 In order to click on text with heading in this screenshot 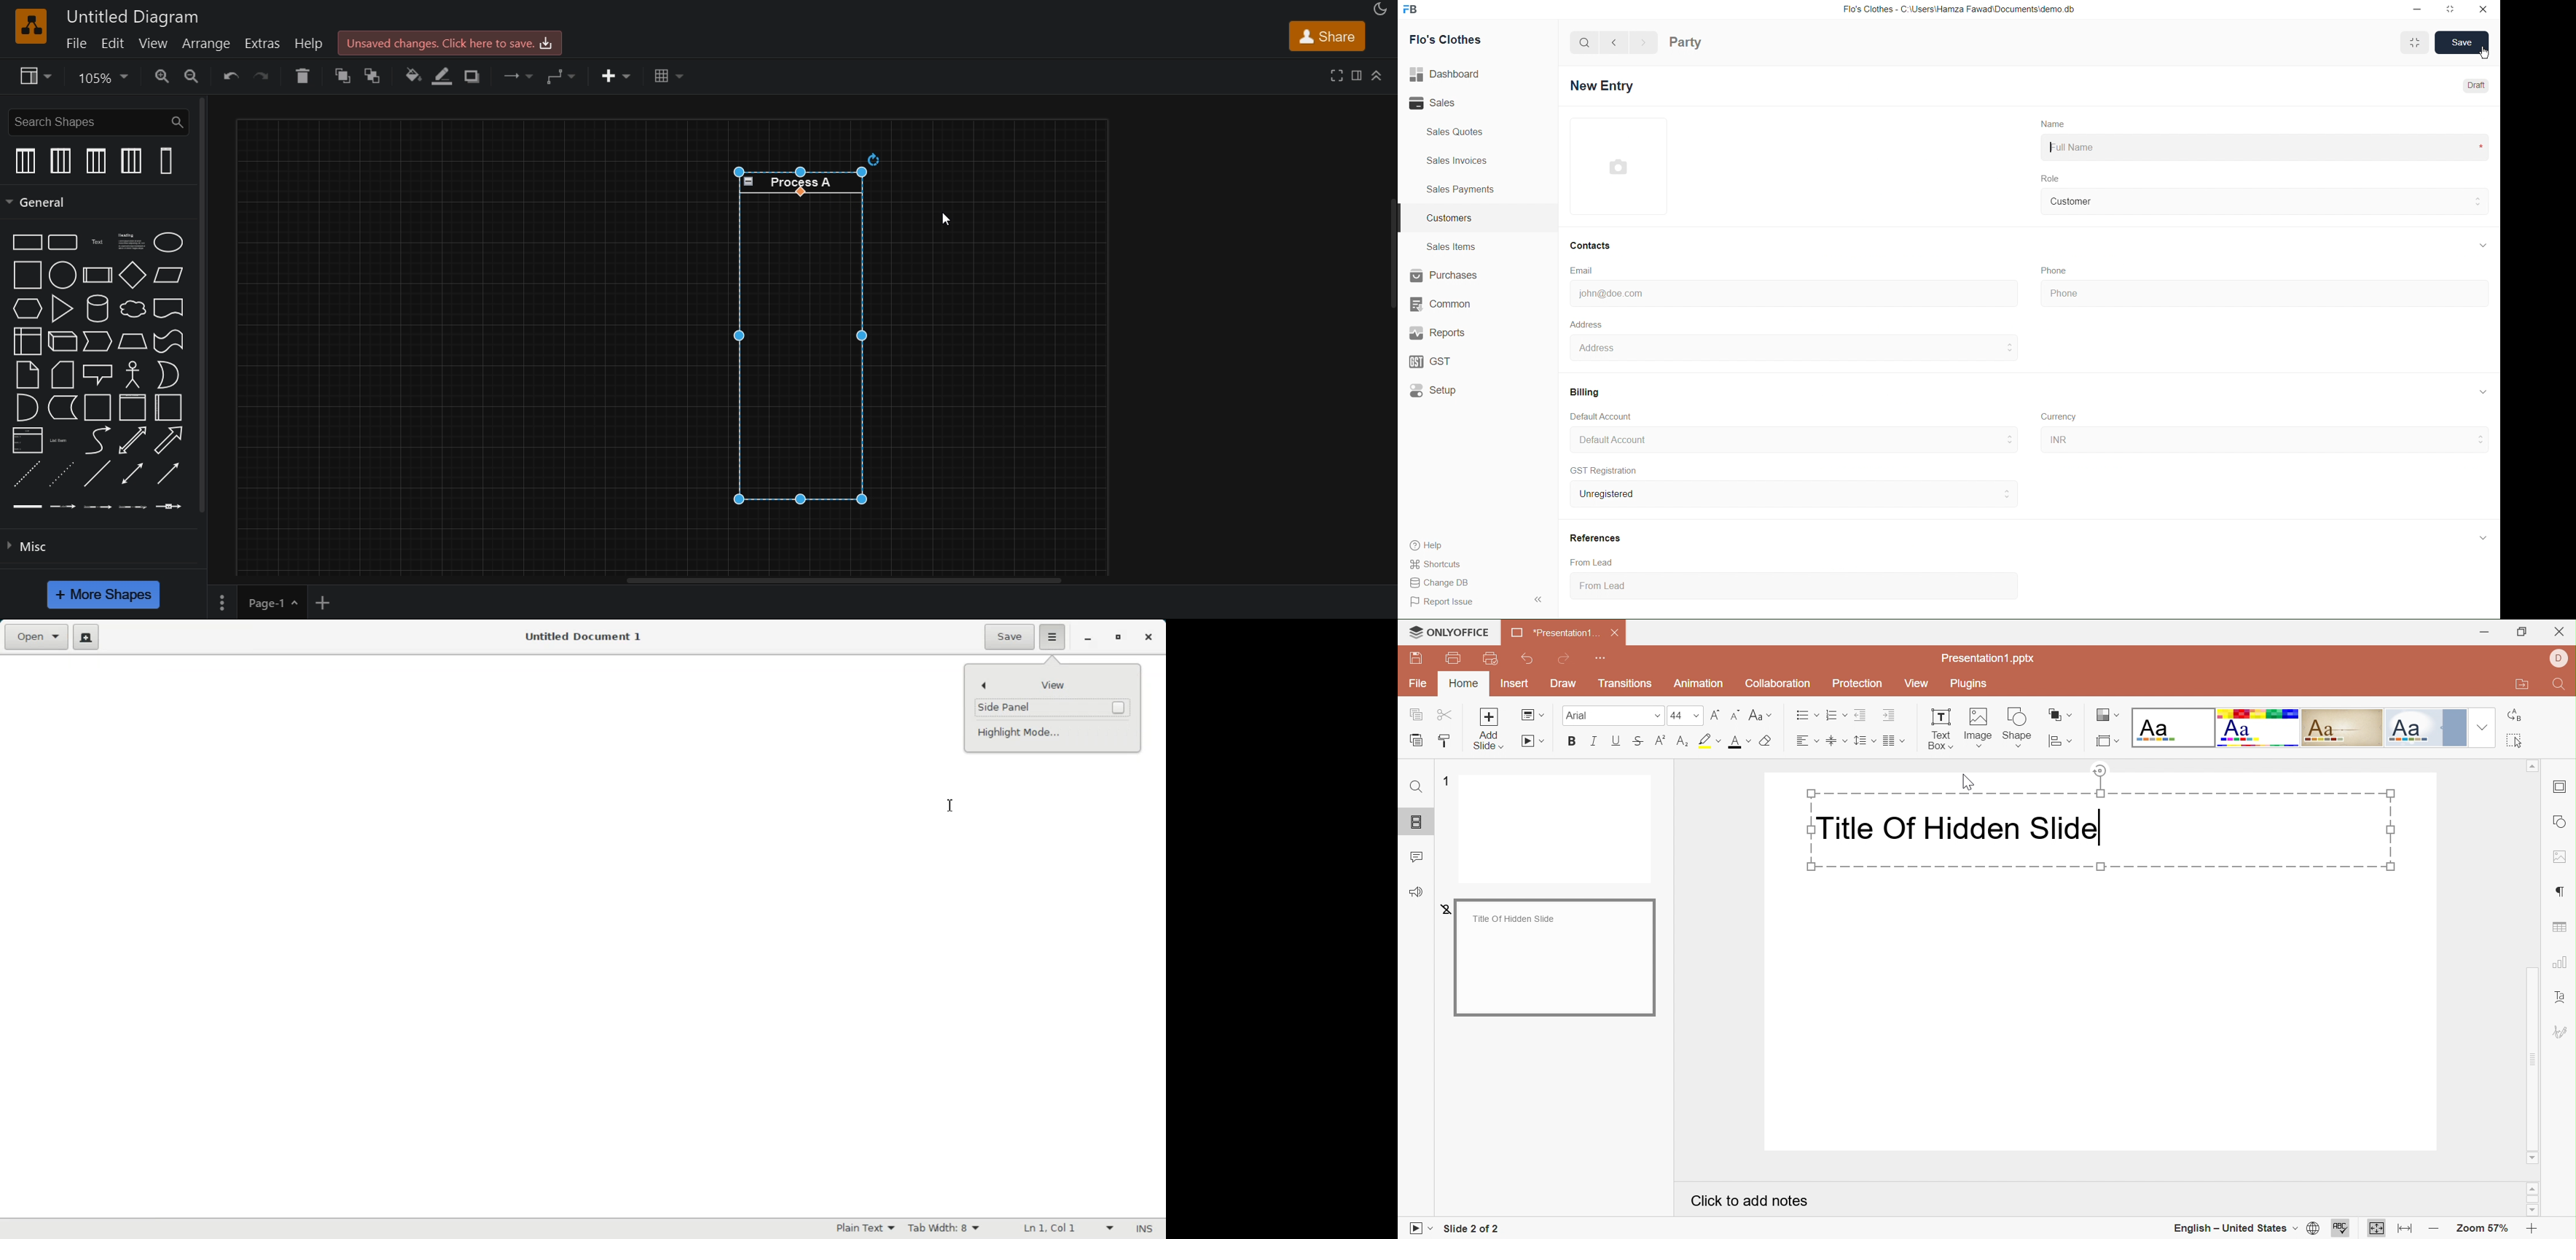, I will do `click(129, 241)`.